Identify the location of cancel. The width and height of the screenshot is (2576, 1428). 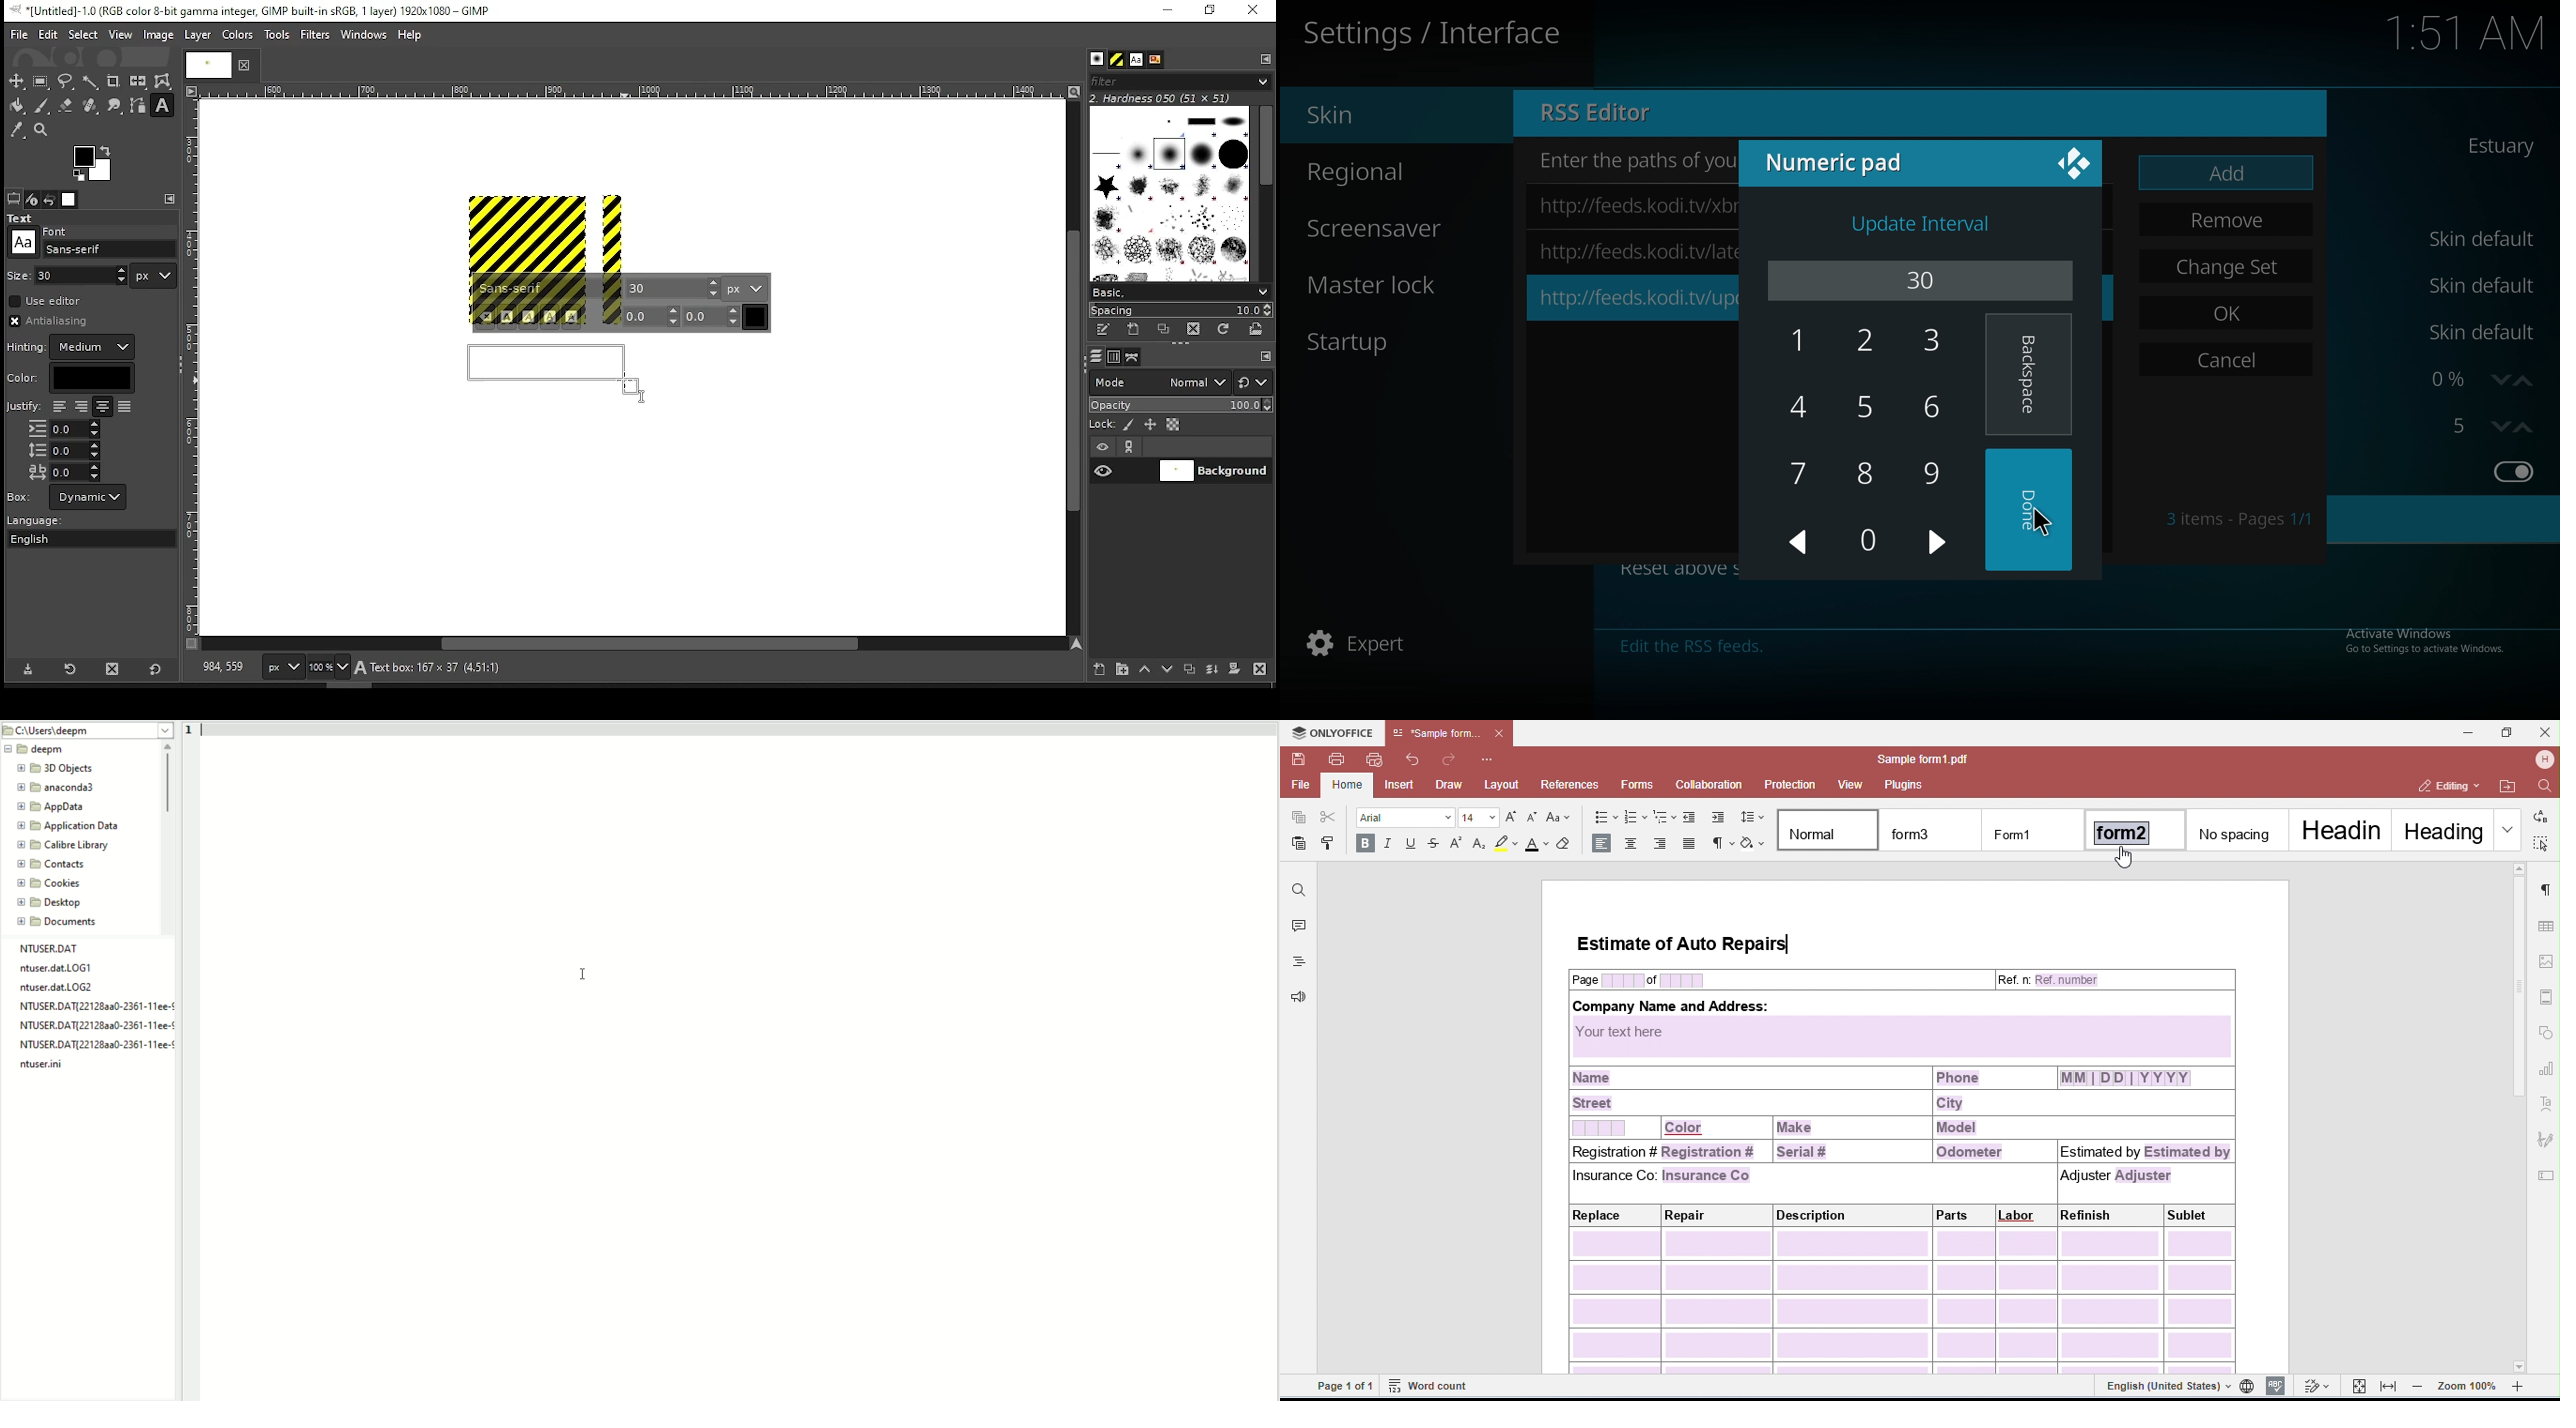
(2225, 362).